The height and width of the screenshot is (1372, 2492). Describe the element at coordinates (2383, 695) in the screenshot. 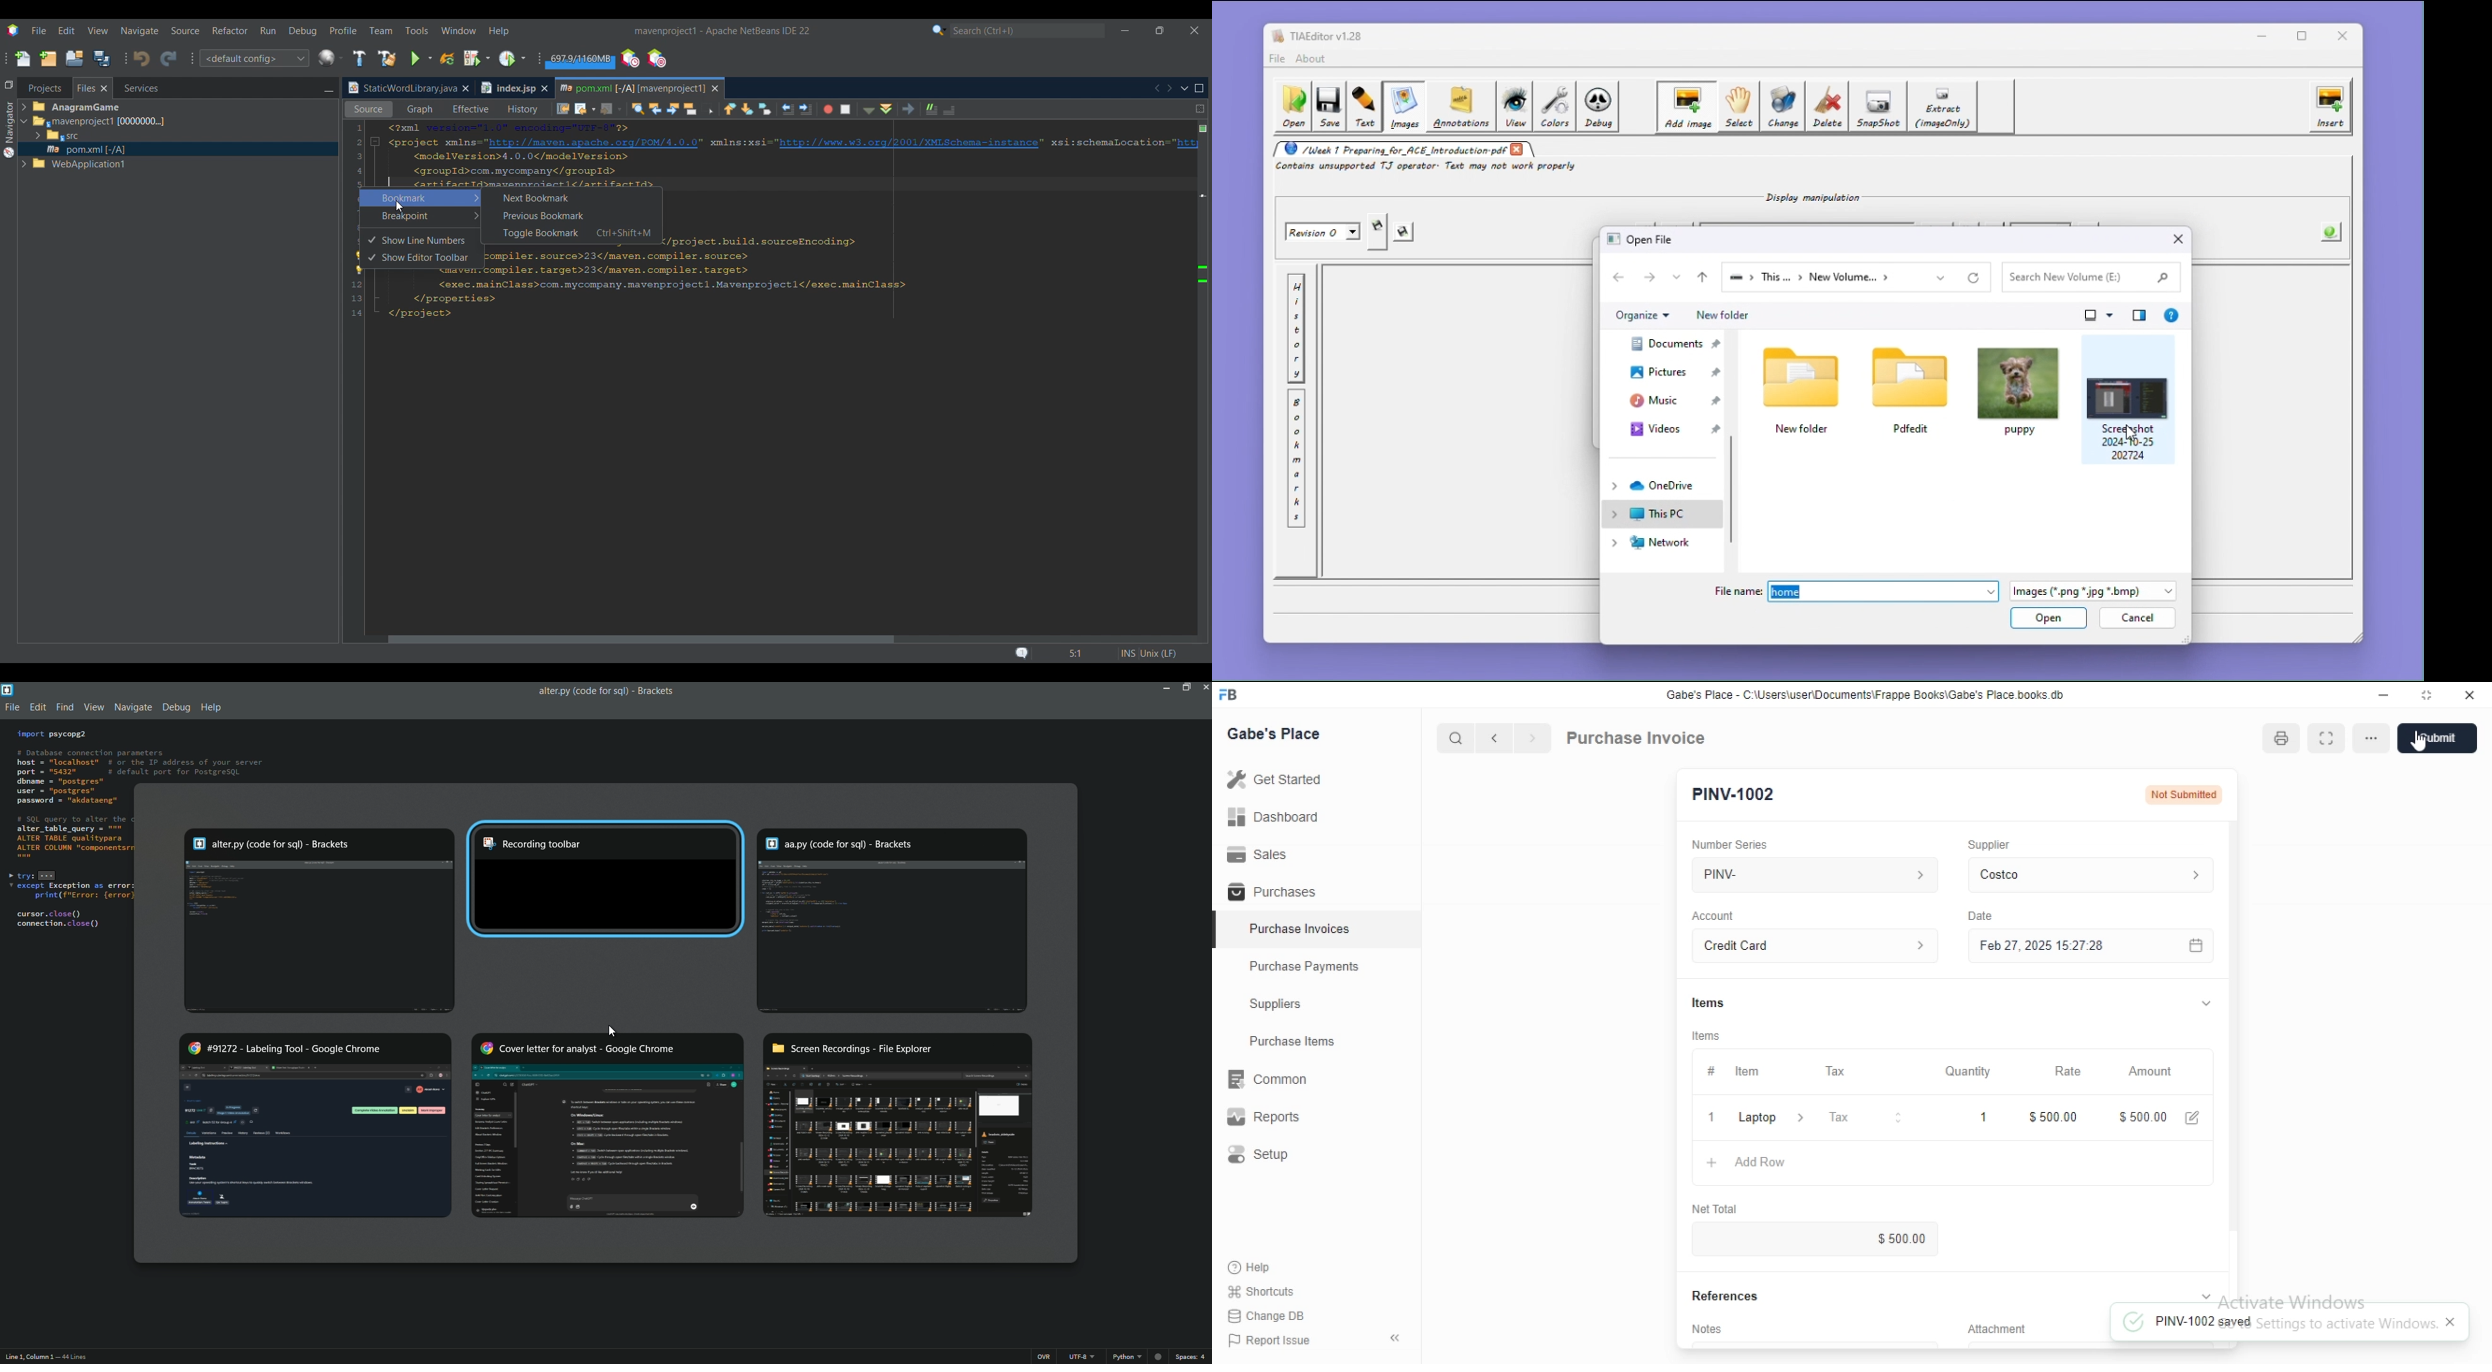

I see `Minimize` at that location.